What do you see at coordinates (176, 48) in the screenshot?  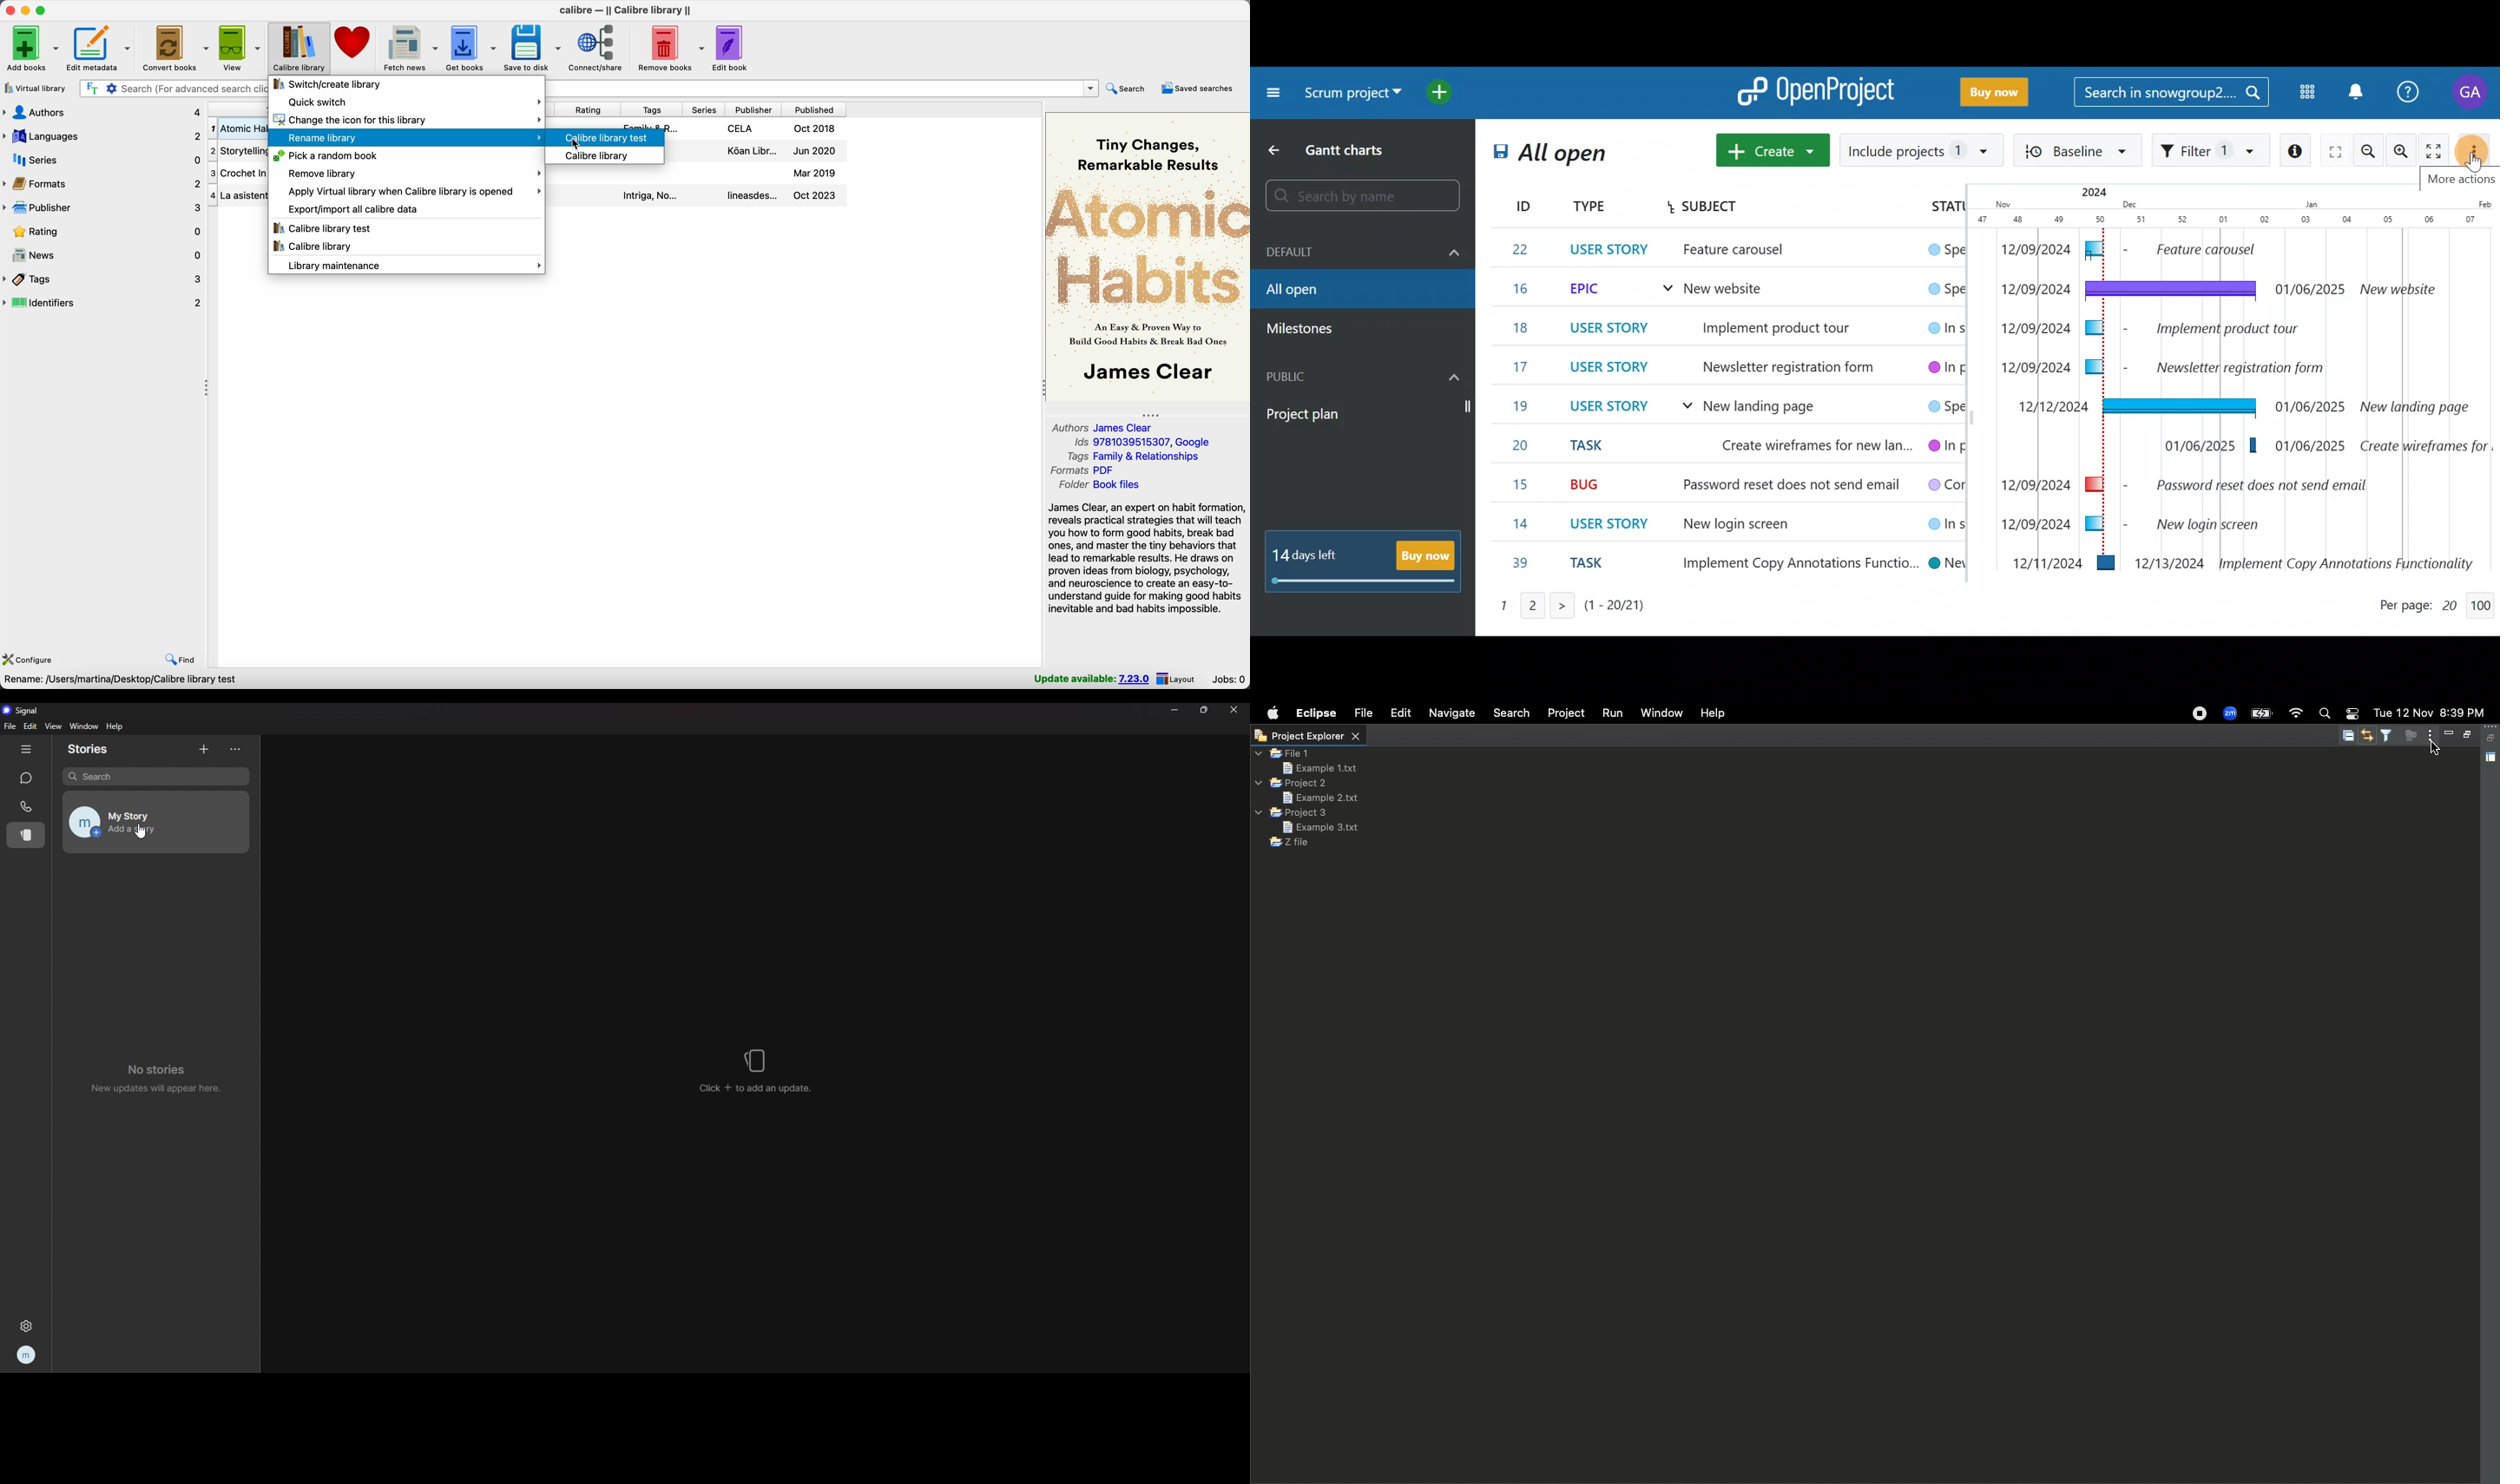 I see `convert books` at bounding box center [176, 48].